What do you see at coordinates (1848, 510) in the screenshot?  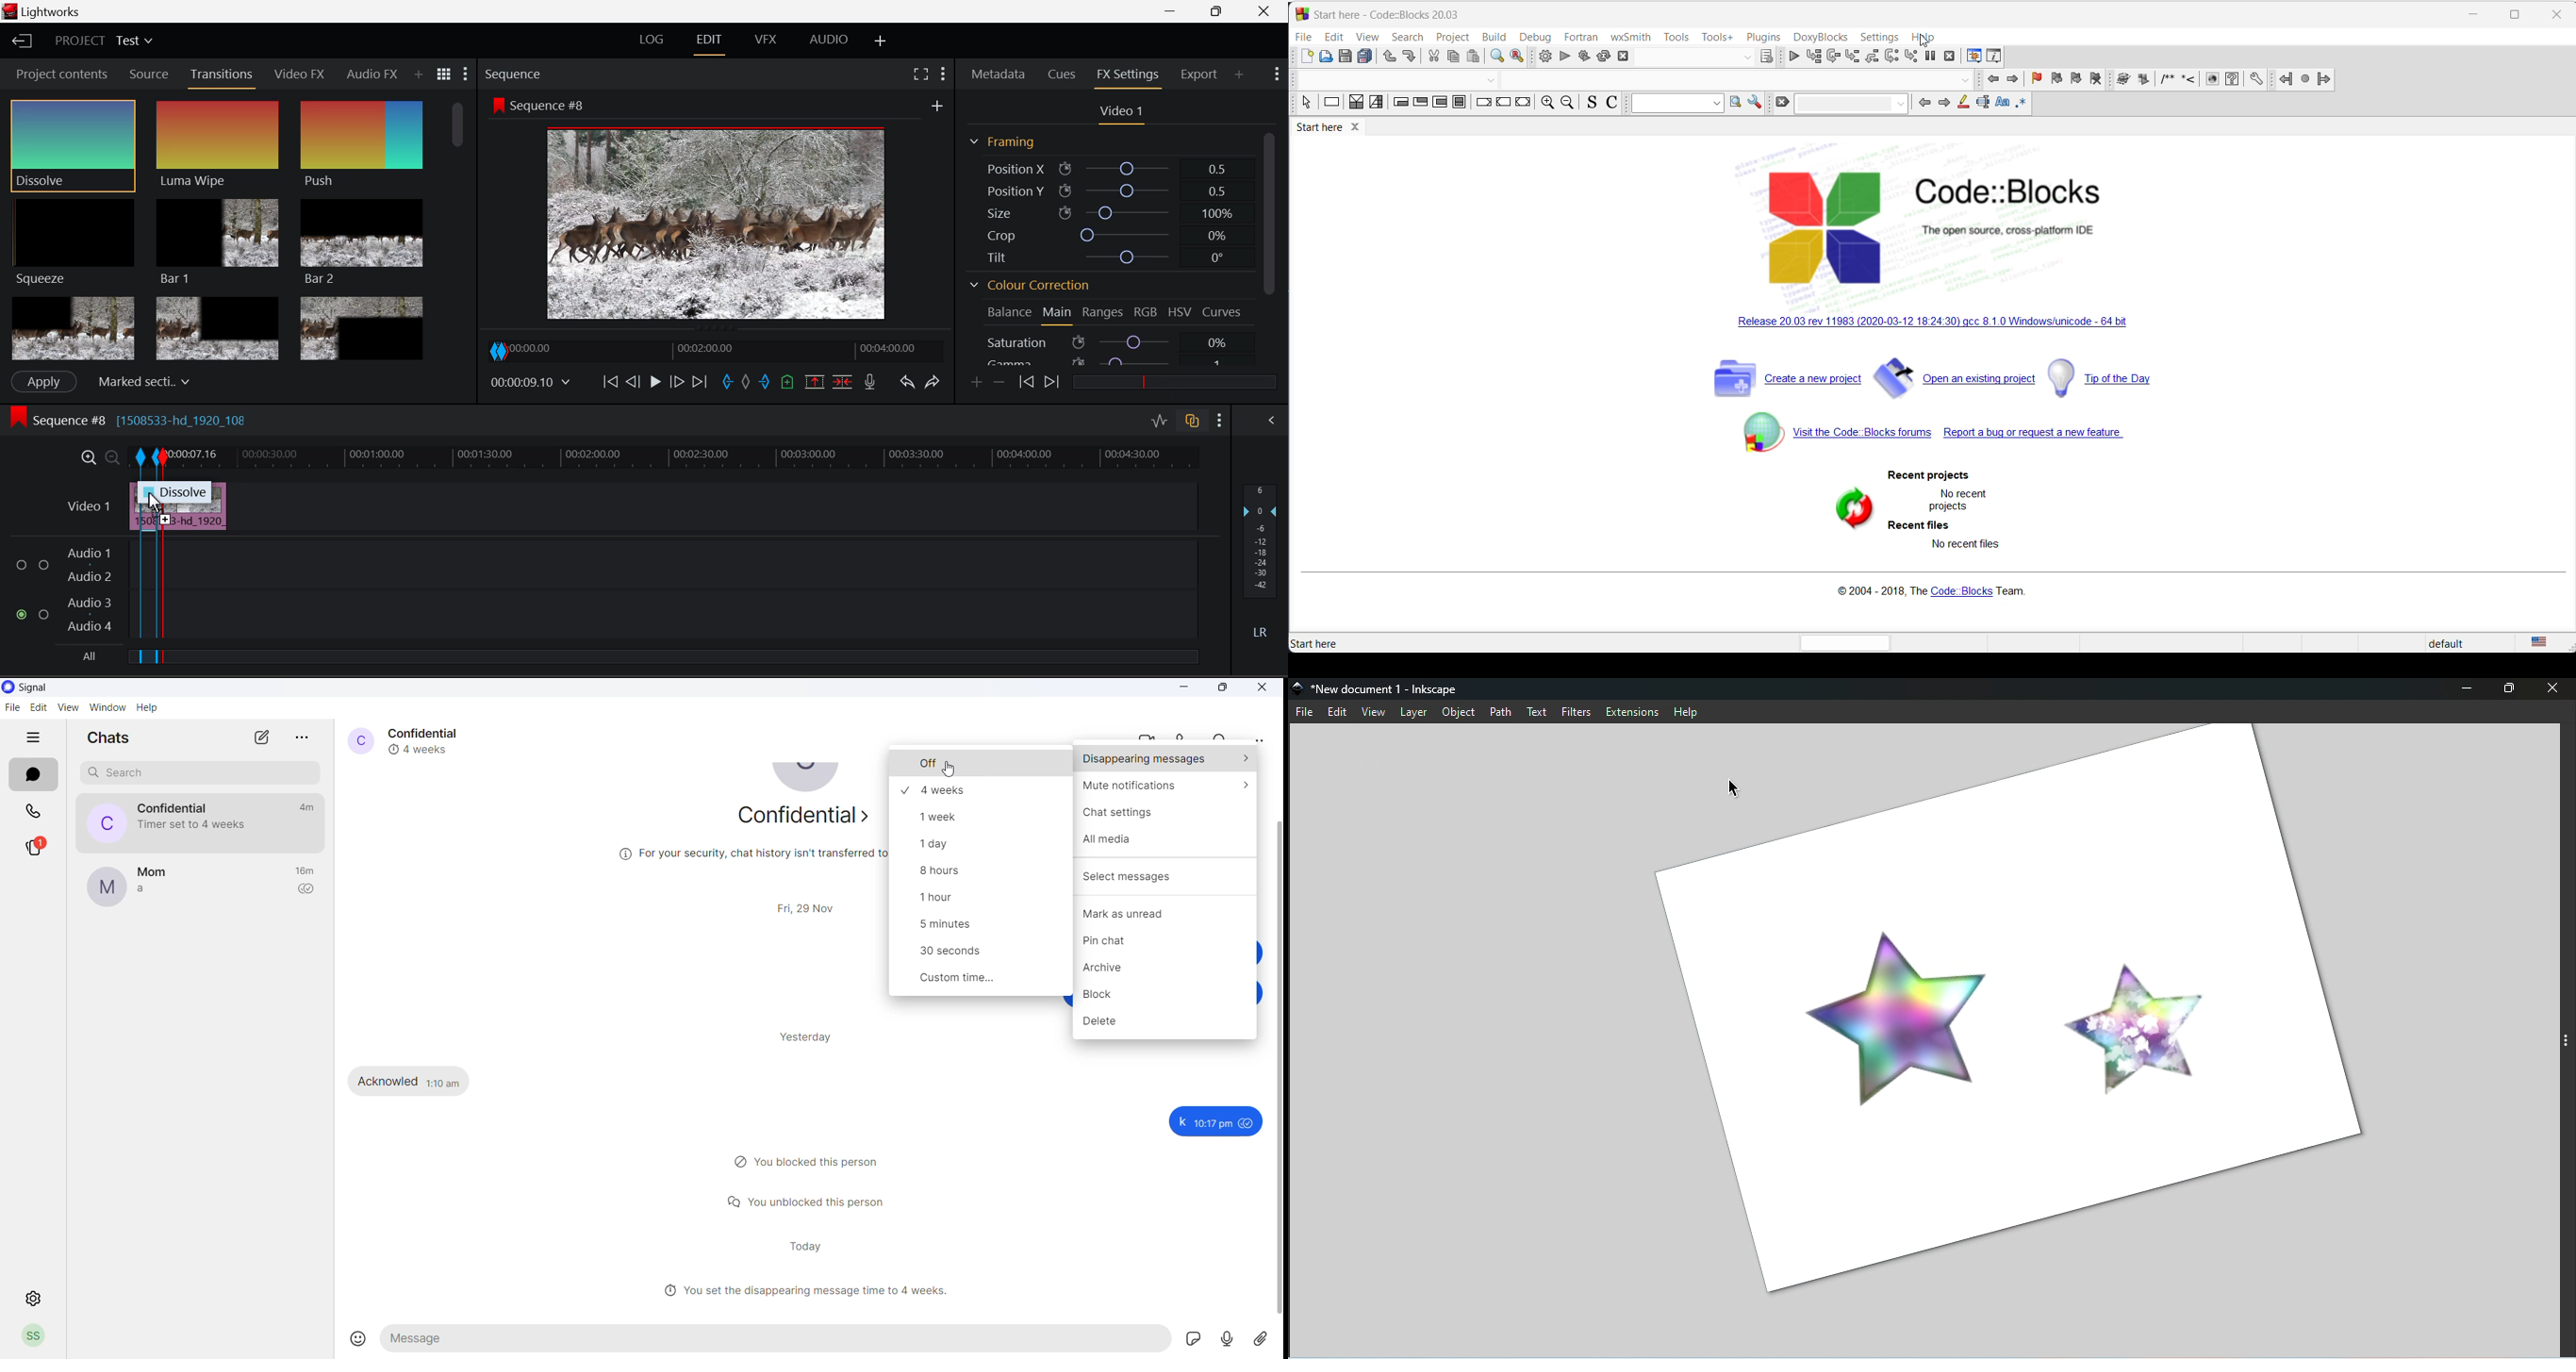 I see `refresh` at bounding box center [1848, 510].